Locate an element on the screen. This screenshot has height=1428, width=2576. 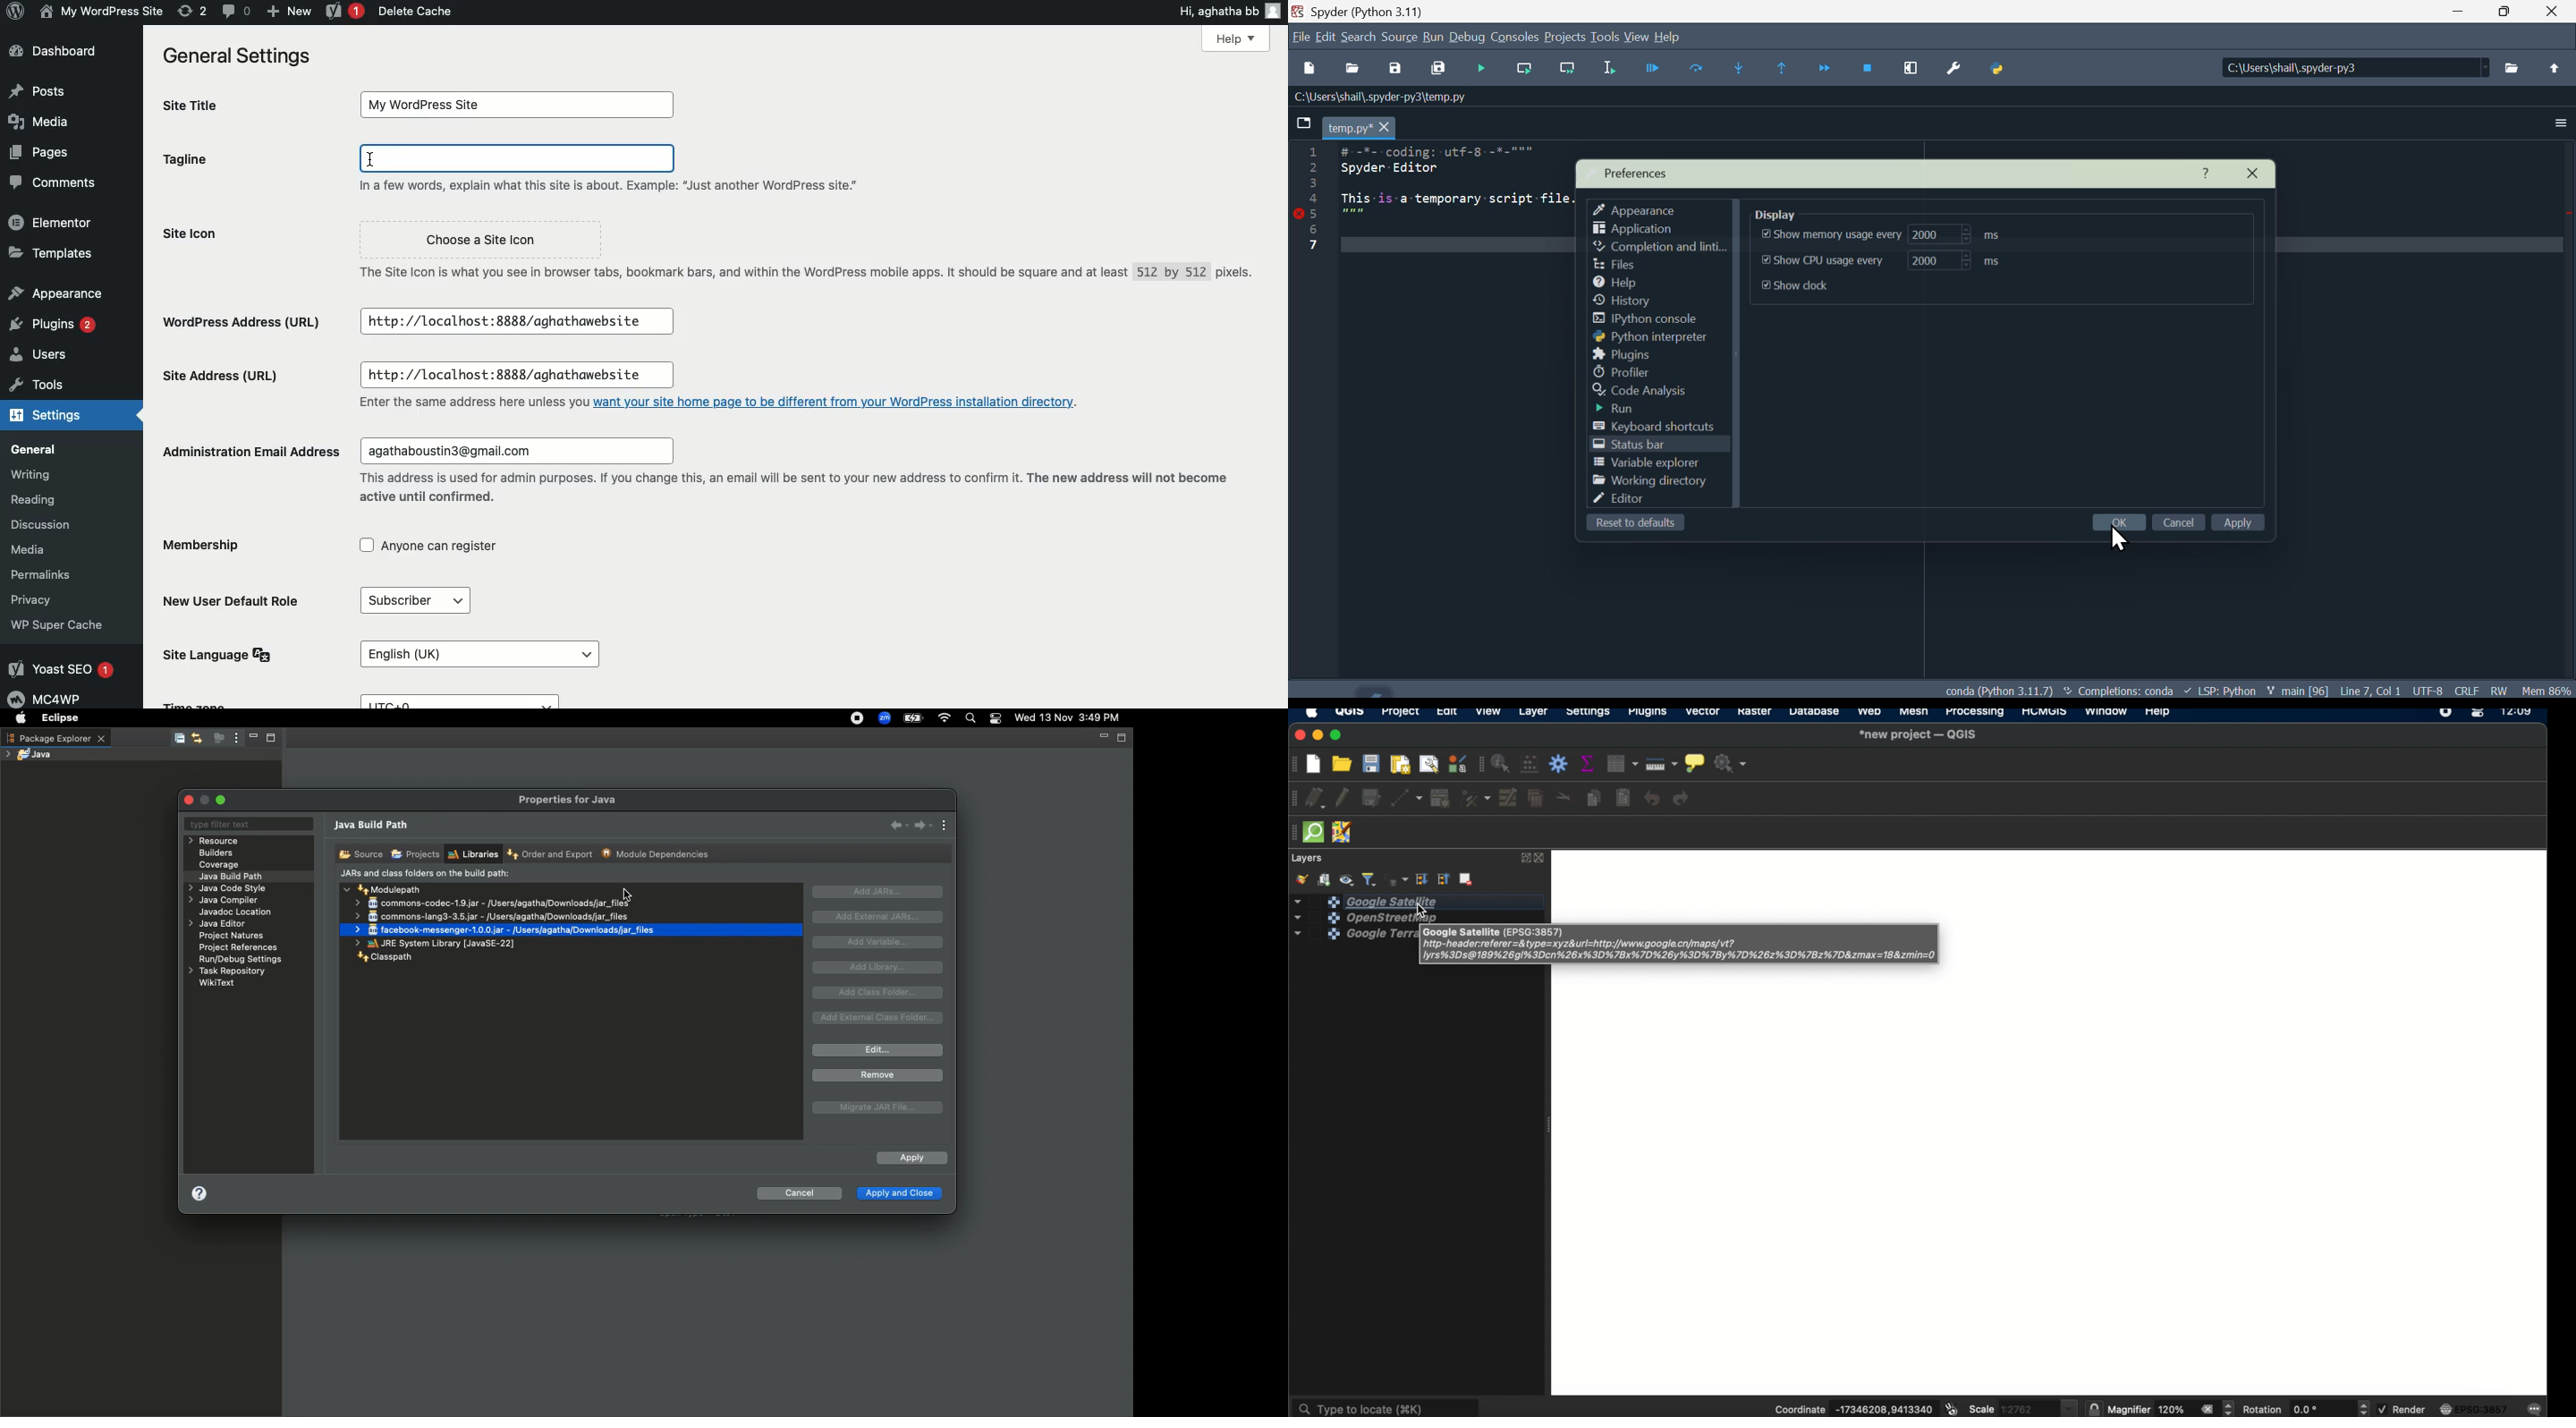
Plugins is located at coordinates (1619, 354).